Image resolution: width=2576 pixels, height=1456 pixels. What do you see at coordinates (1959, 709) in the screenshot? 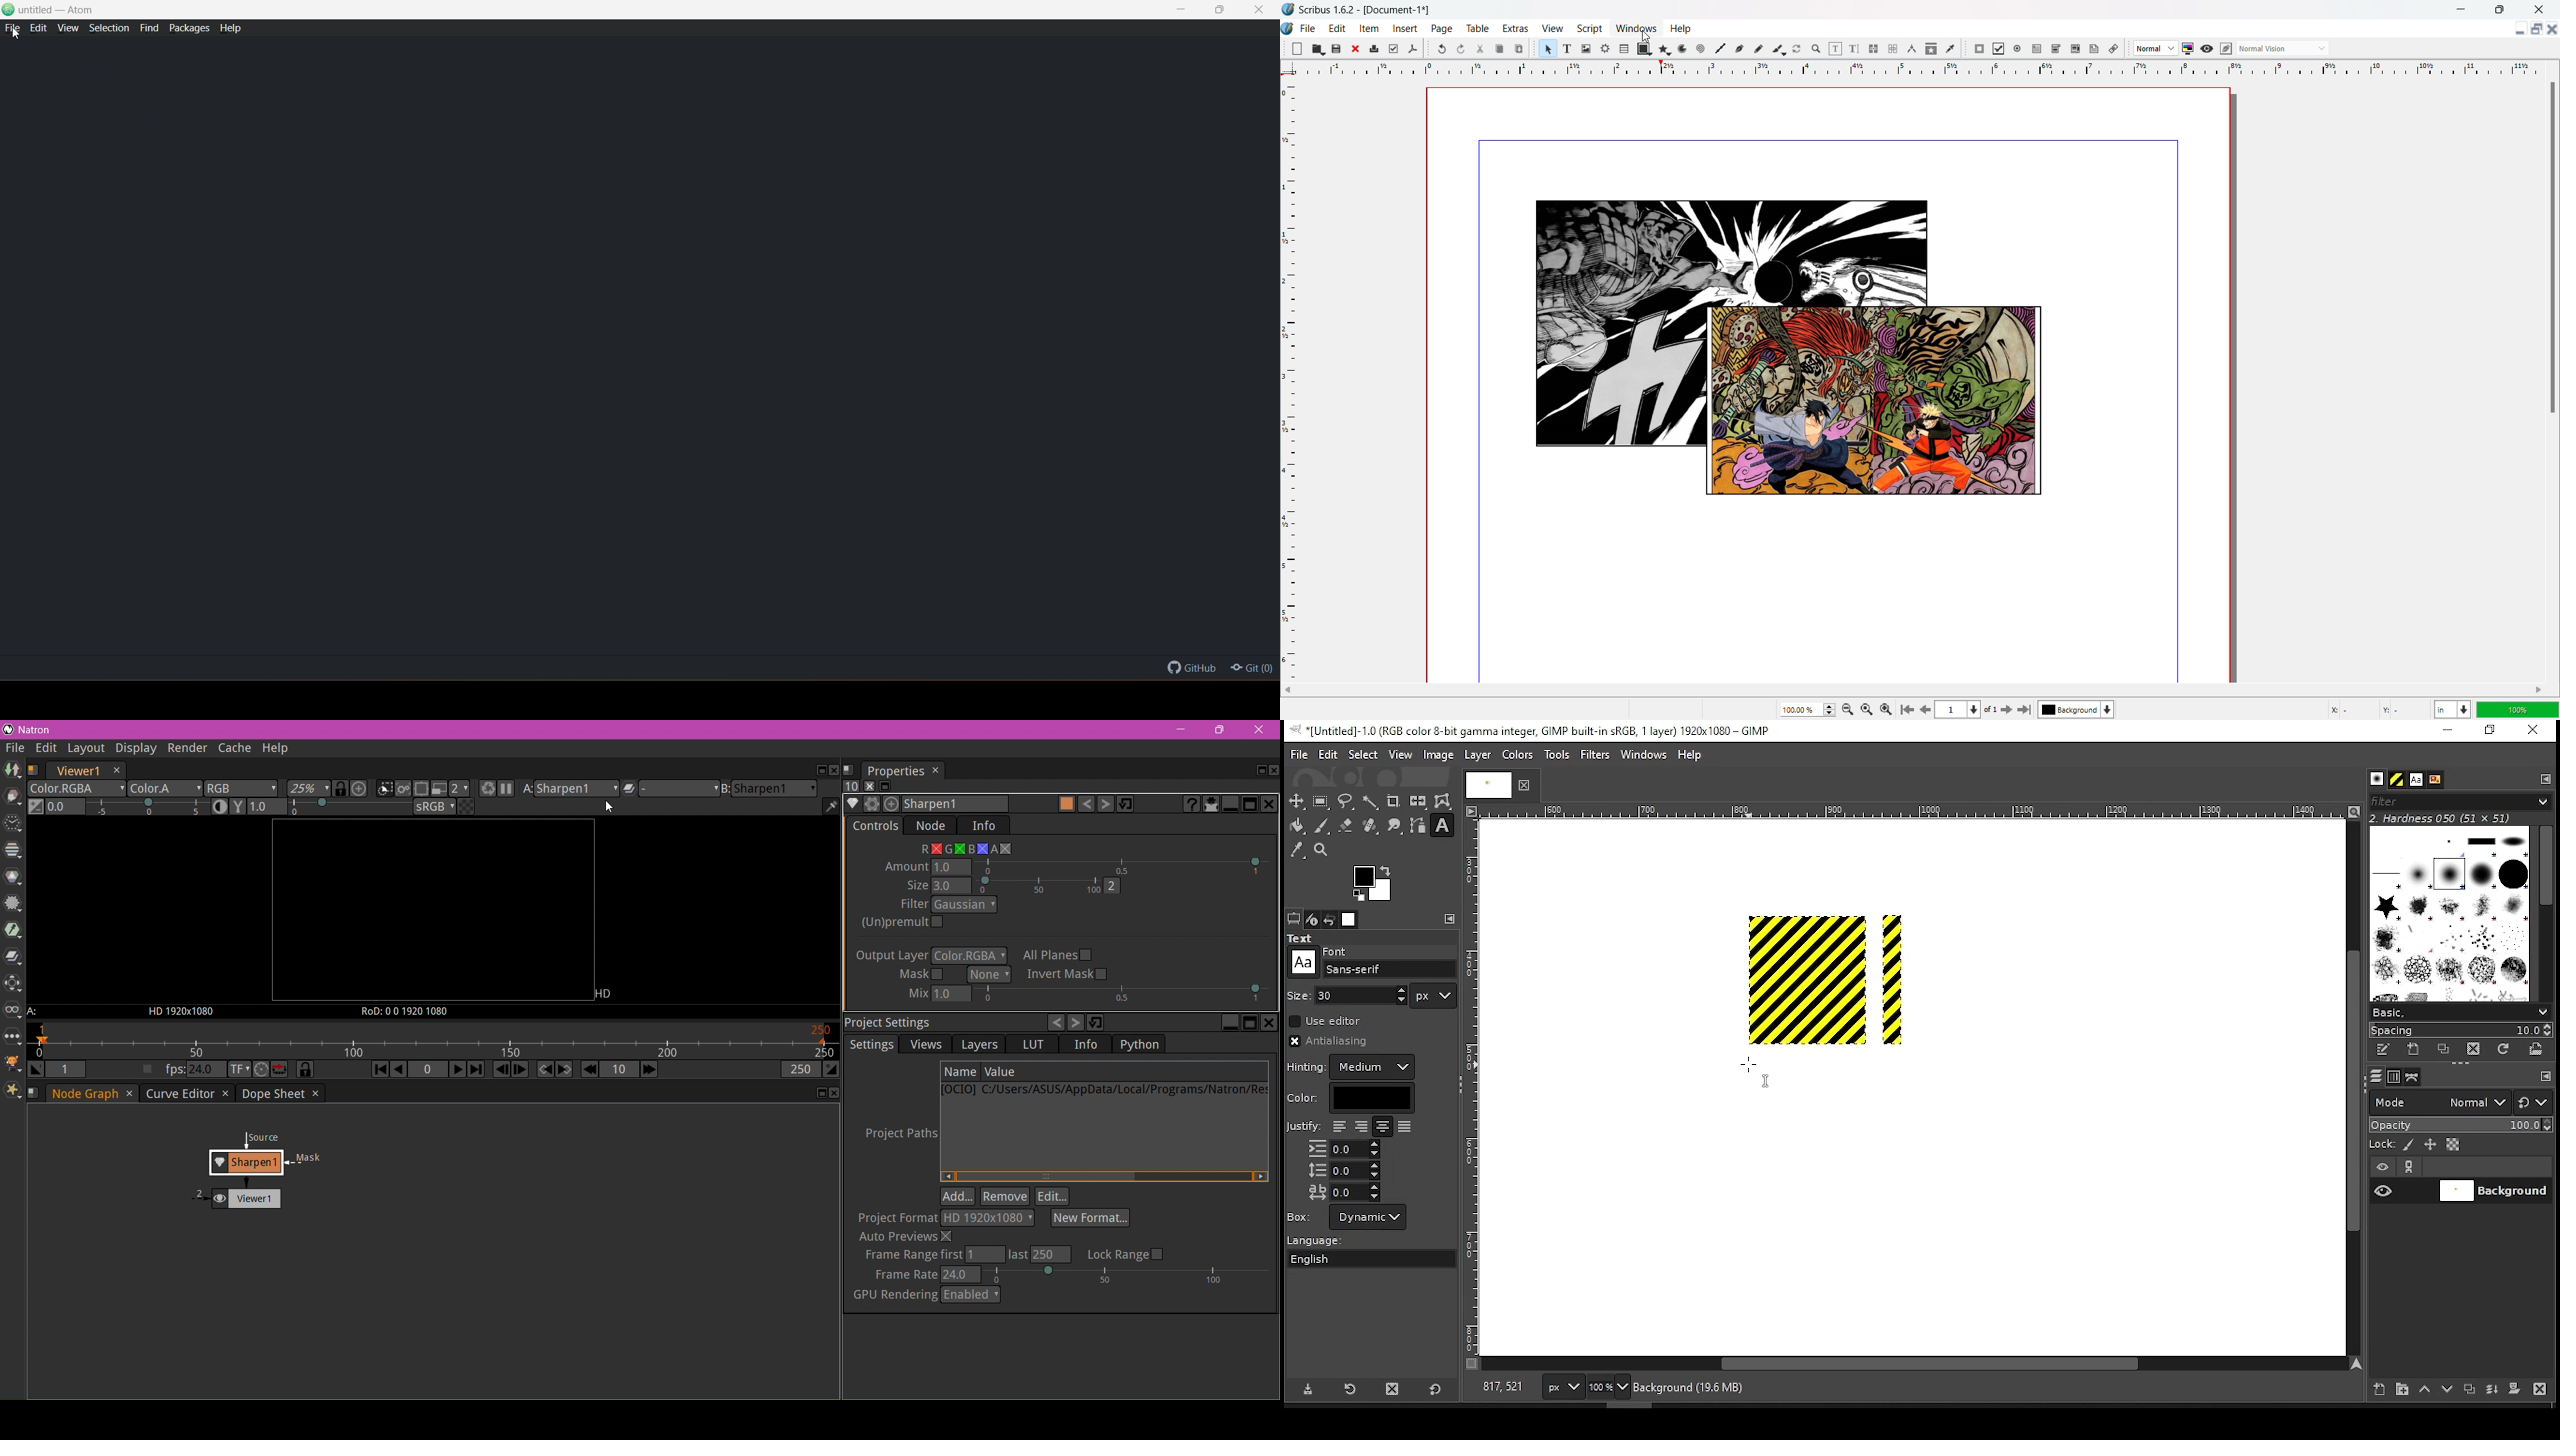
I see `select current page` at bounding box center [1959, 709].